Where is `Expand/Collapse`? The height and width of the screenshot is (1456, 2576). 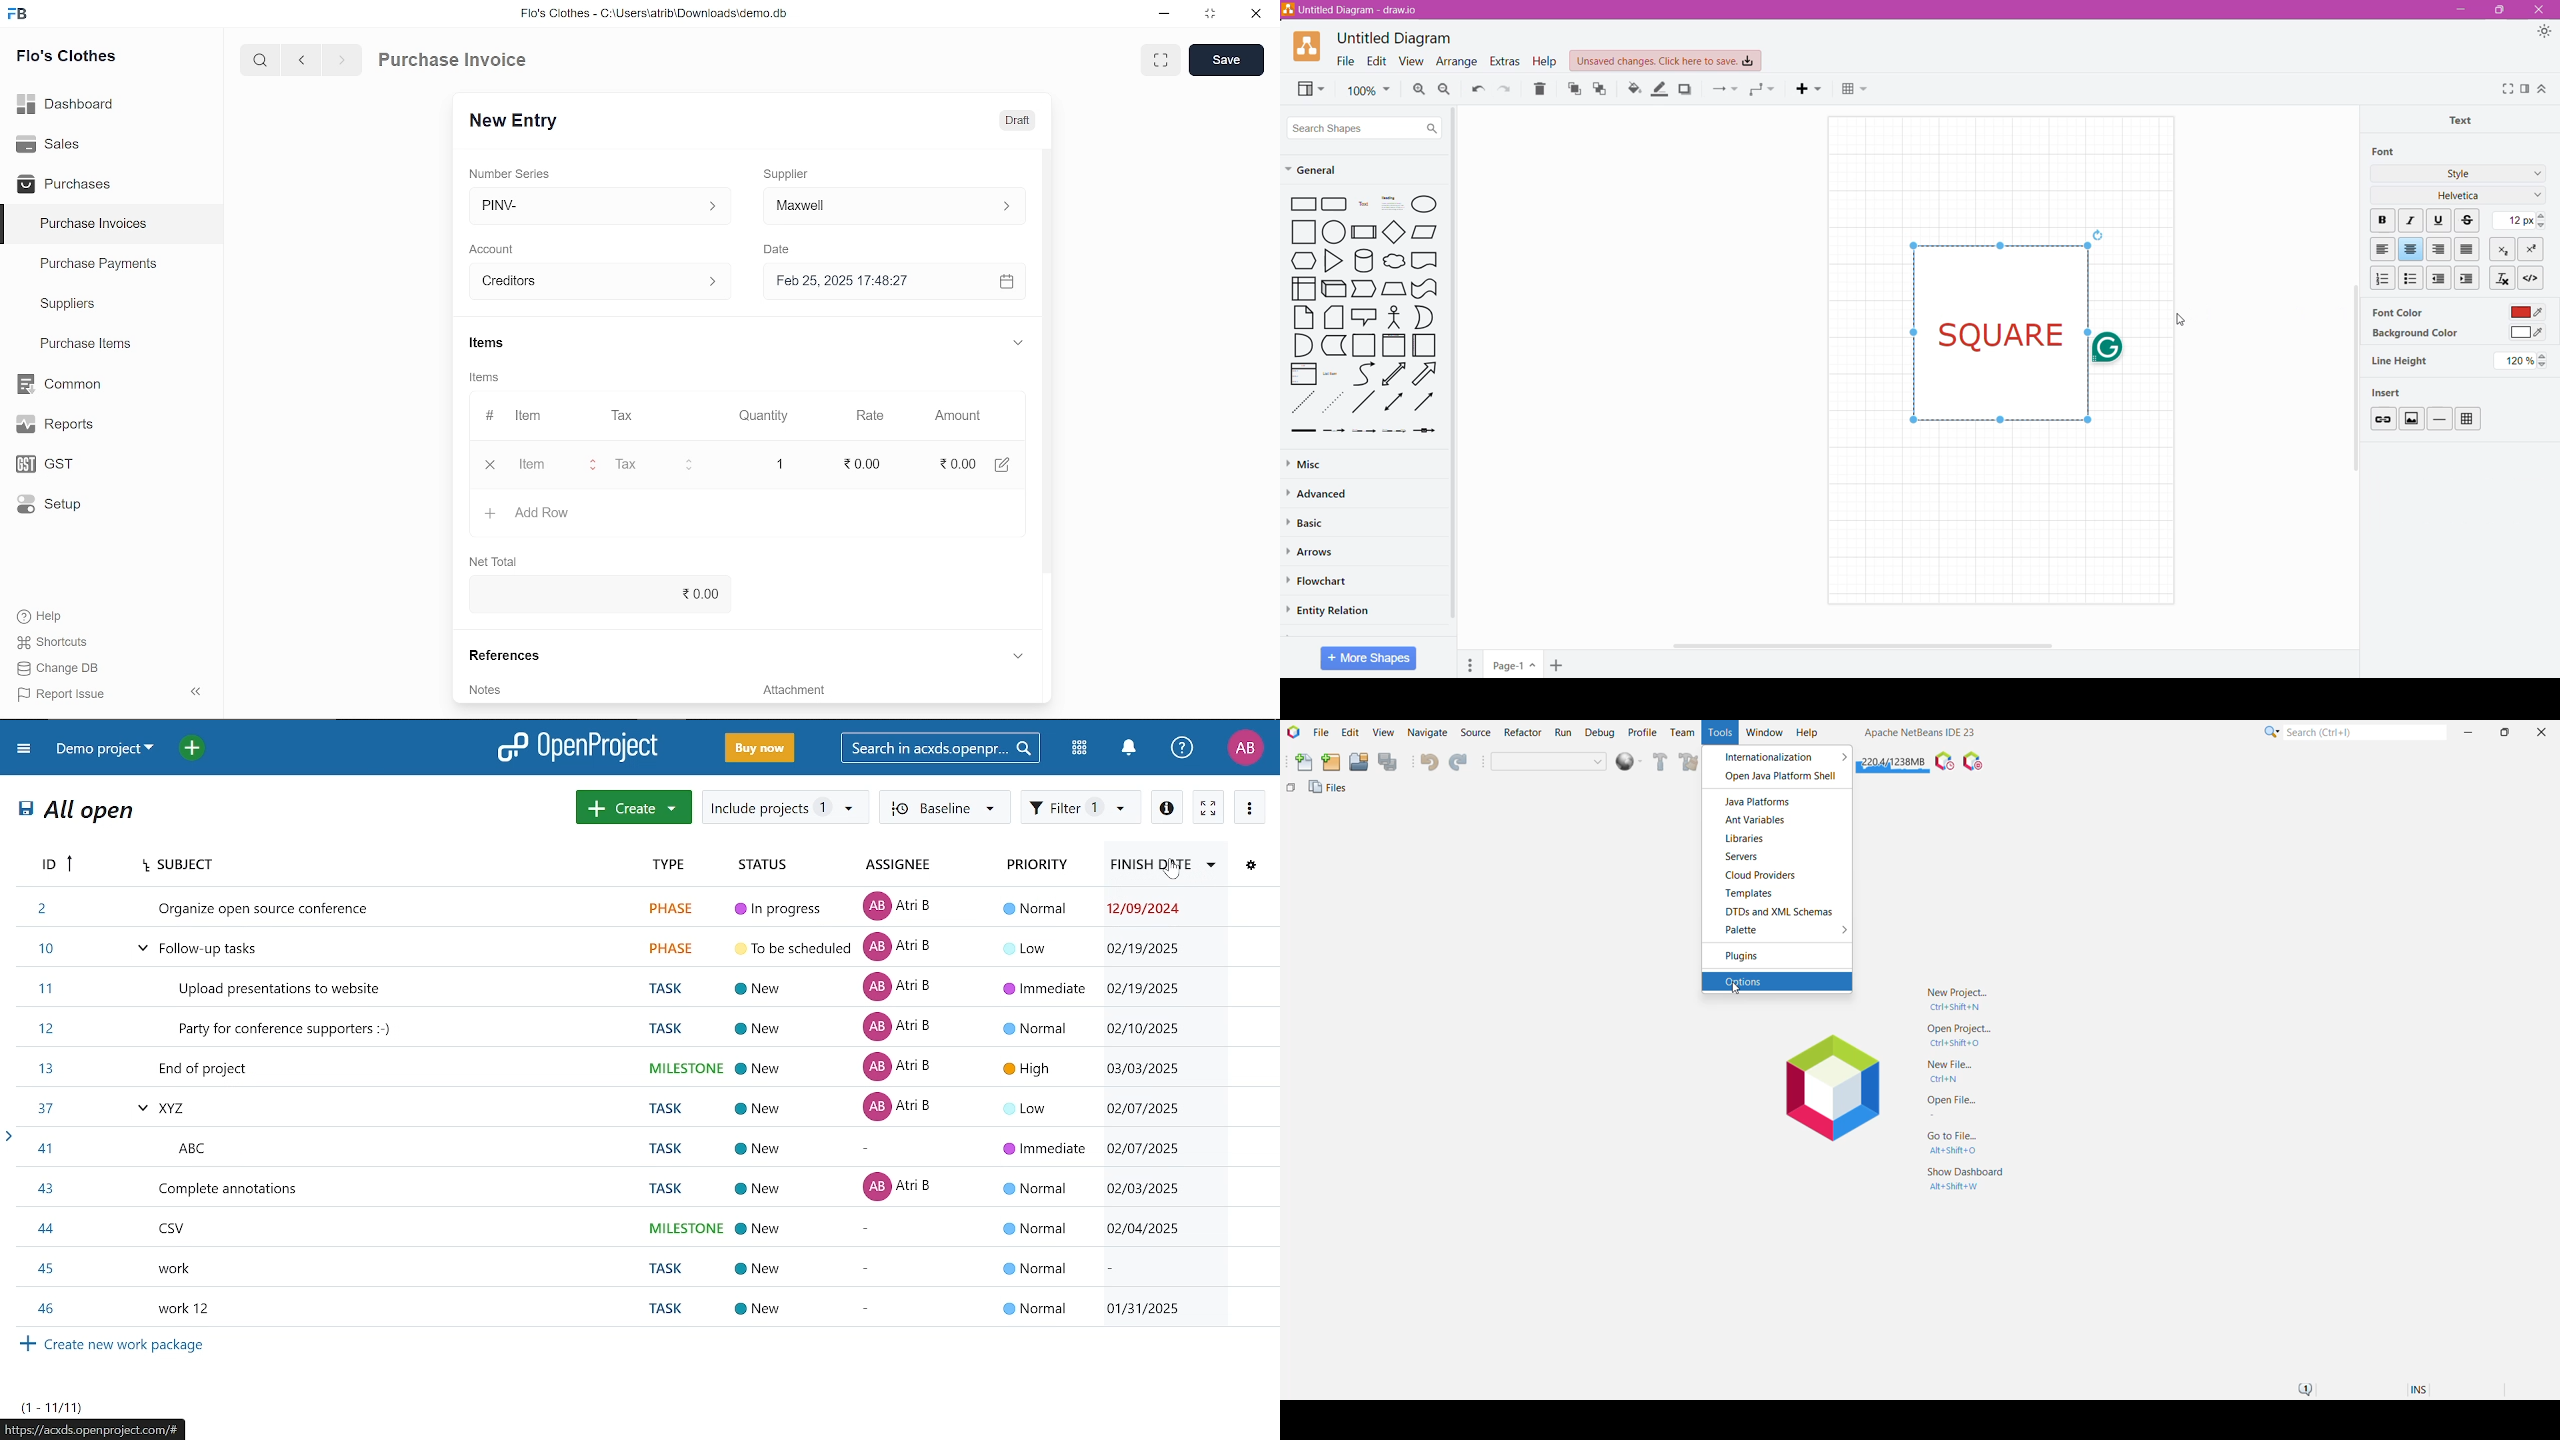
Expand/Collapse is located at coordinates (2542, 89).